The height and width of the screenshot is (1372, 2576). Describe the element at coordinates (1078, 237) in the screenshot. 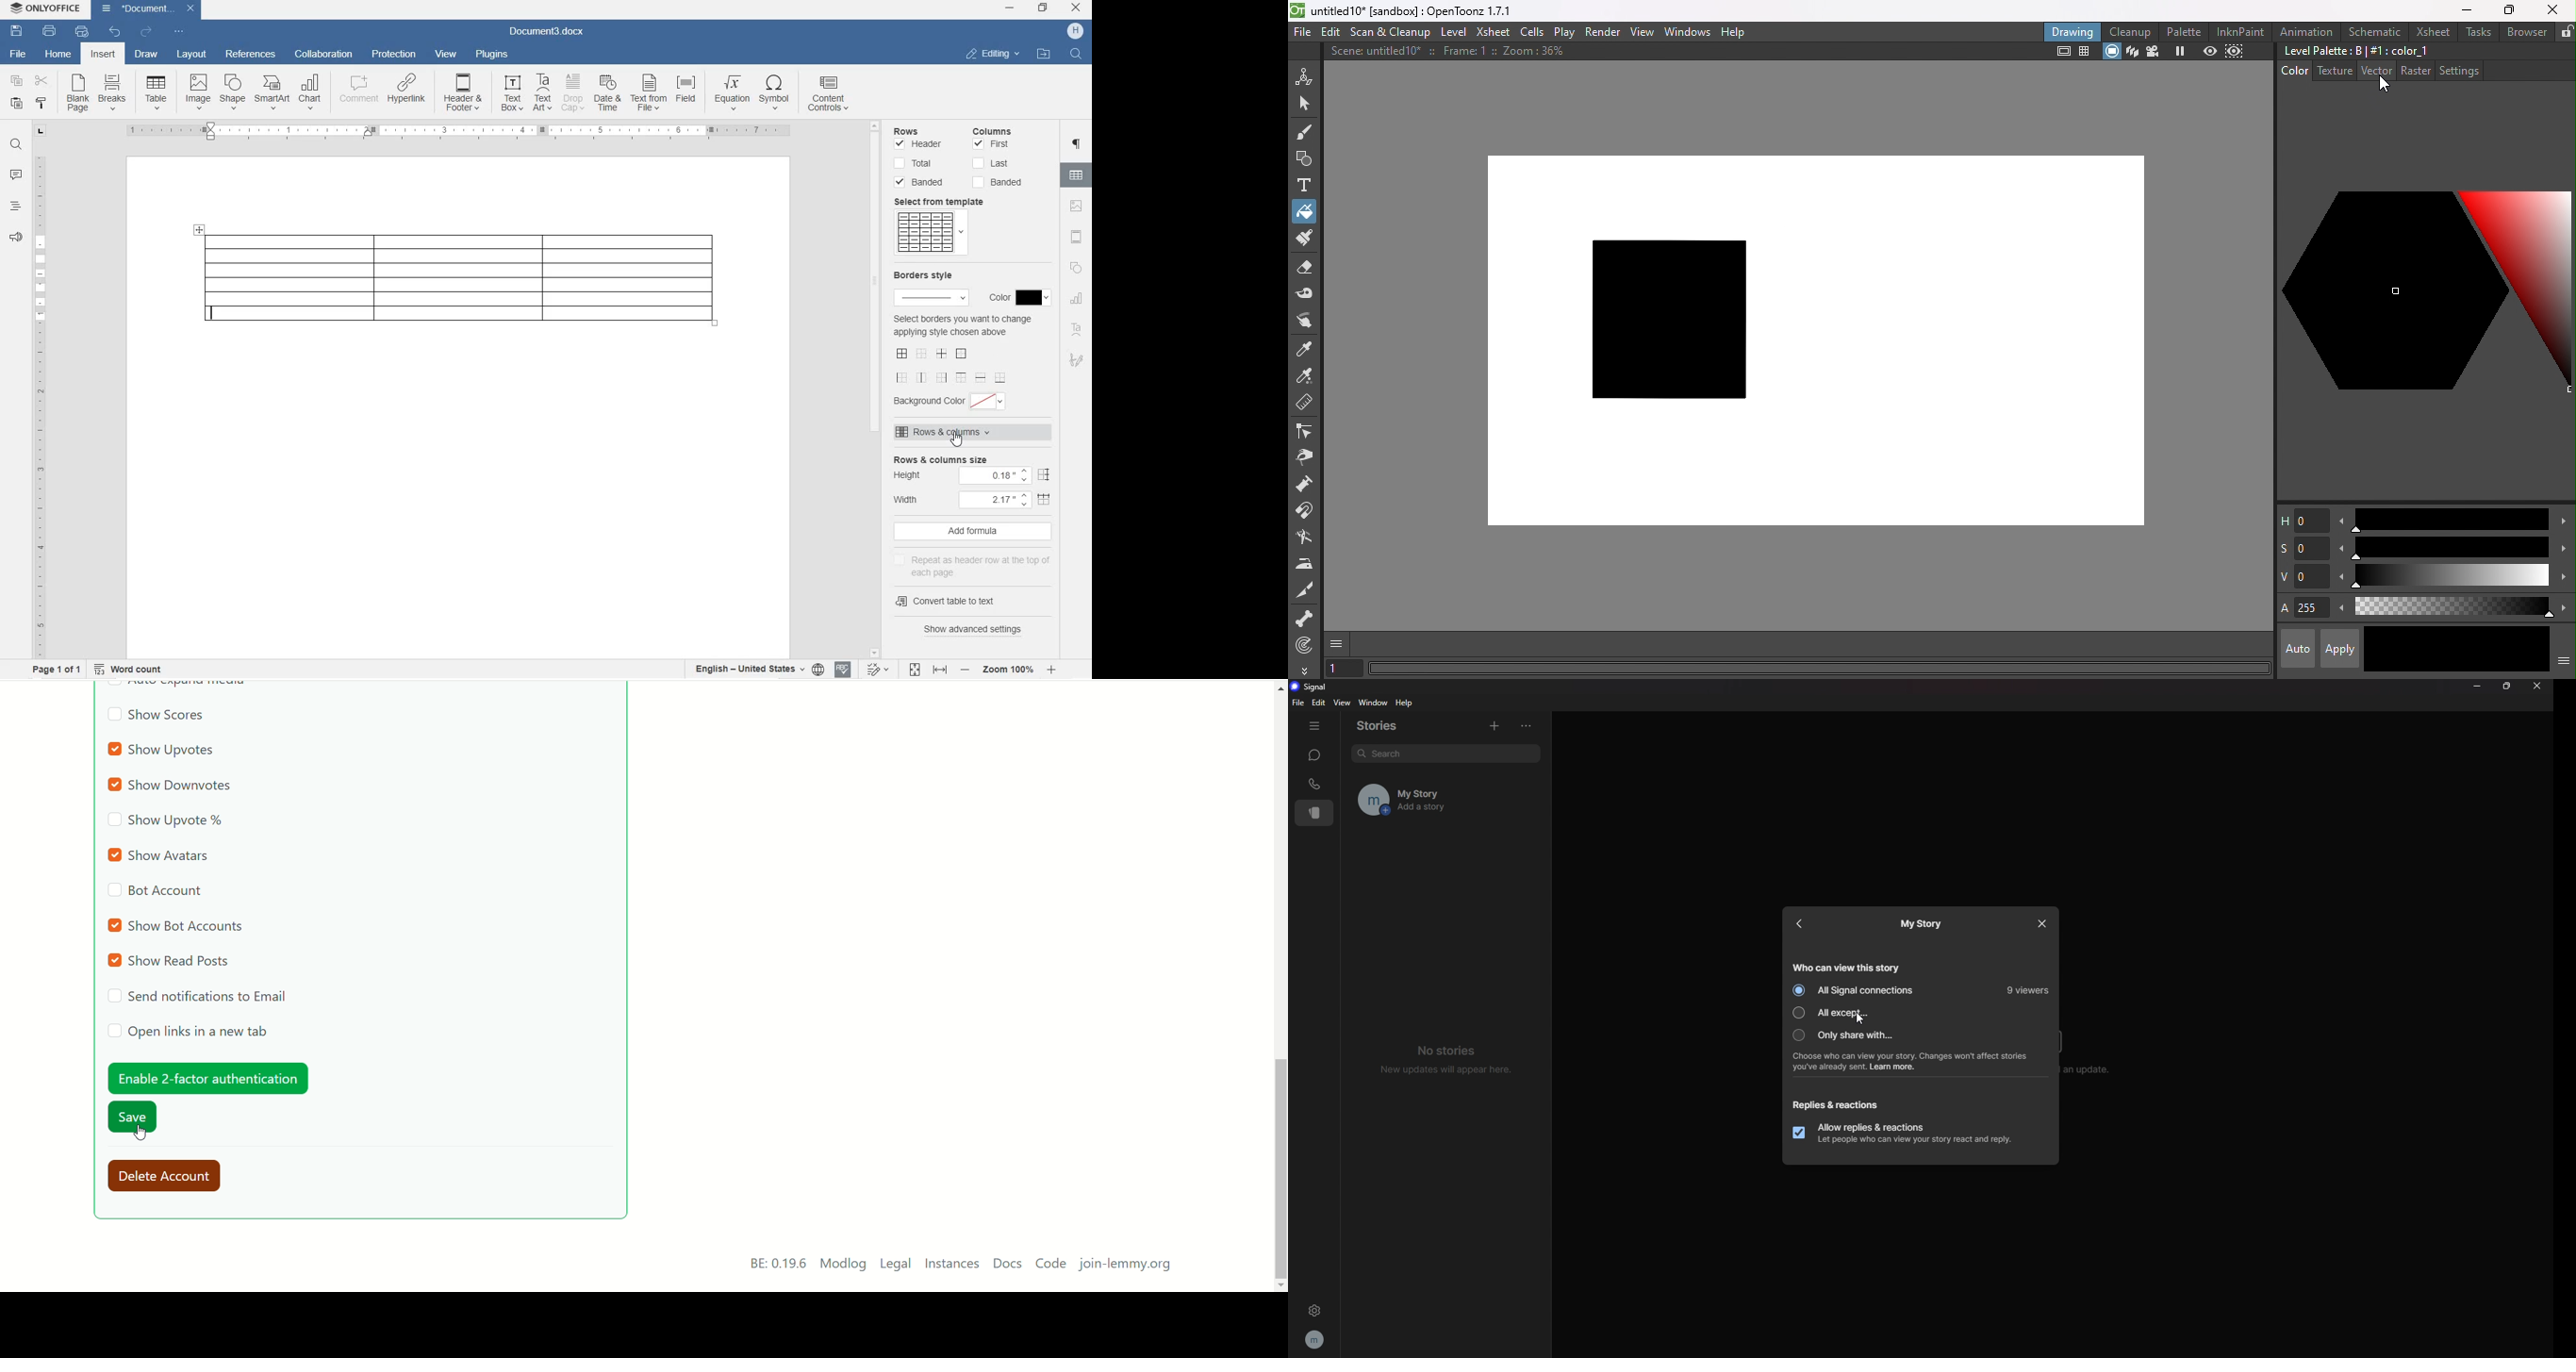

I see `HEADERS & FOOTERS` at that location.